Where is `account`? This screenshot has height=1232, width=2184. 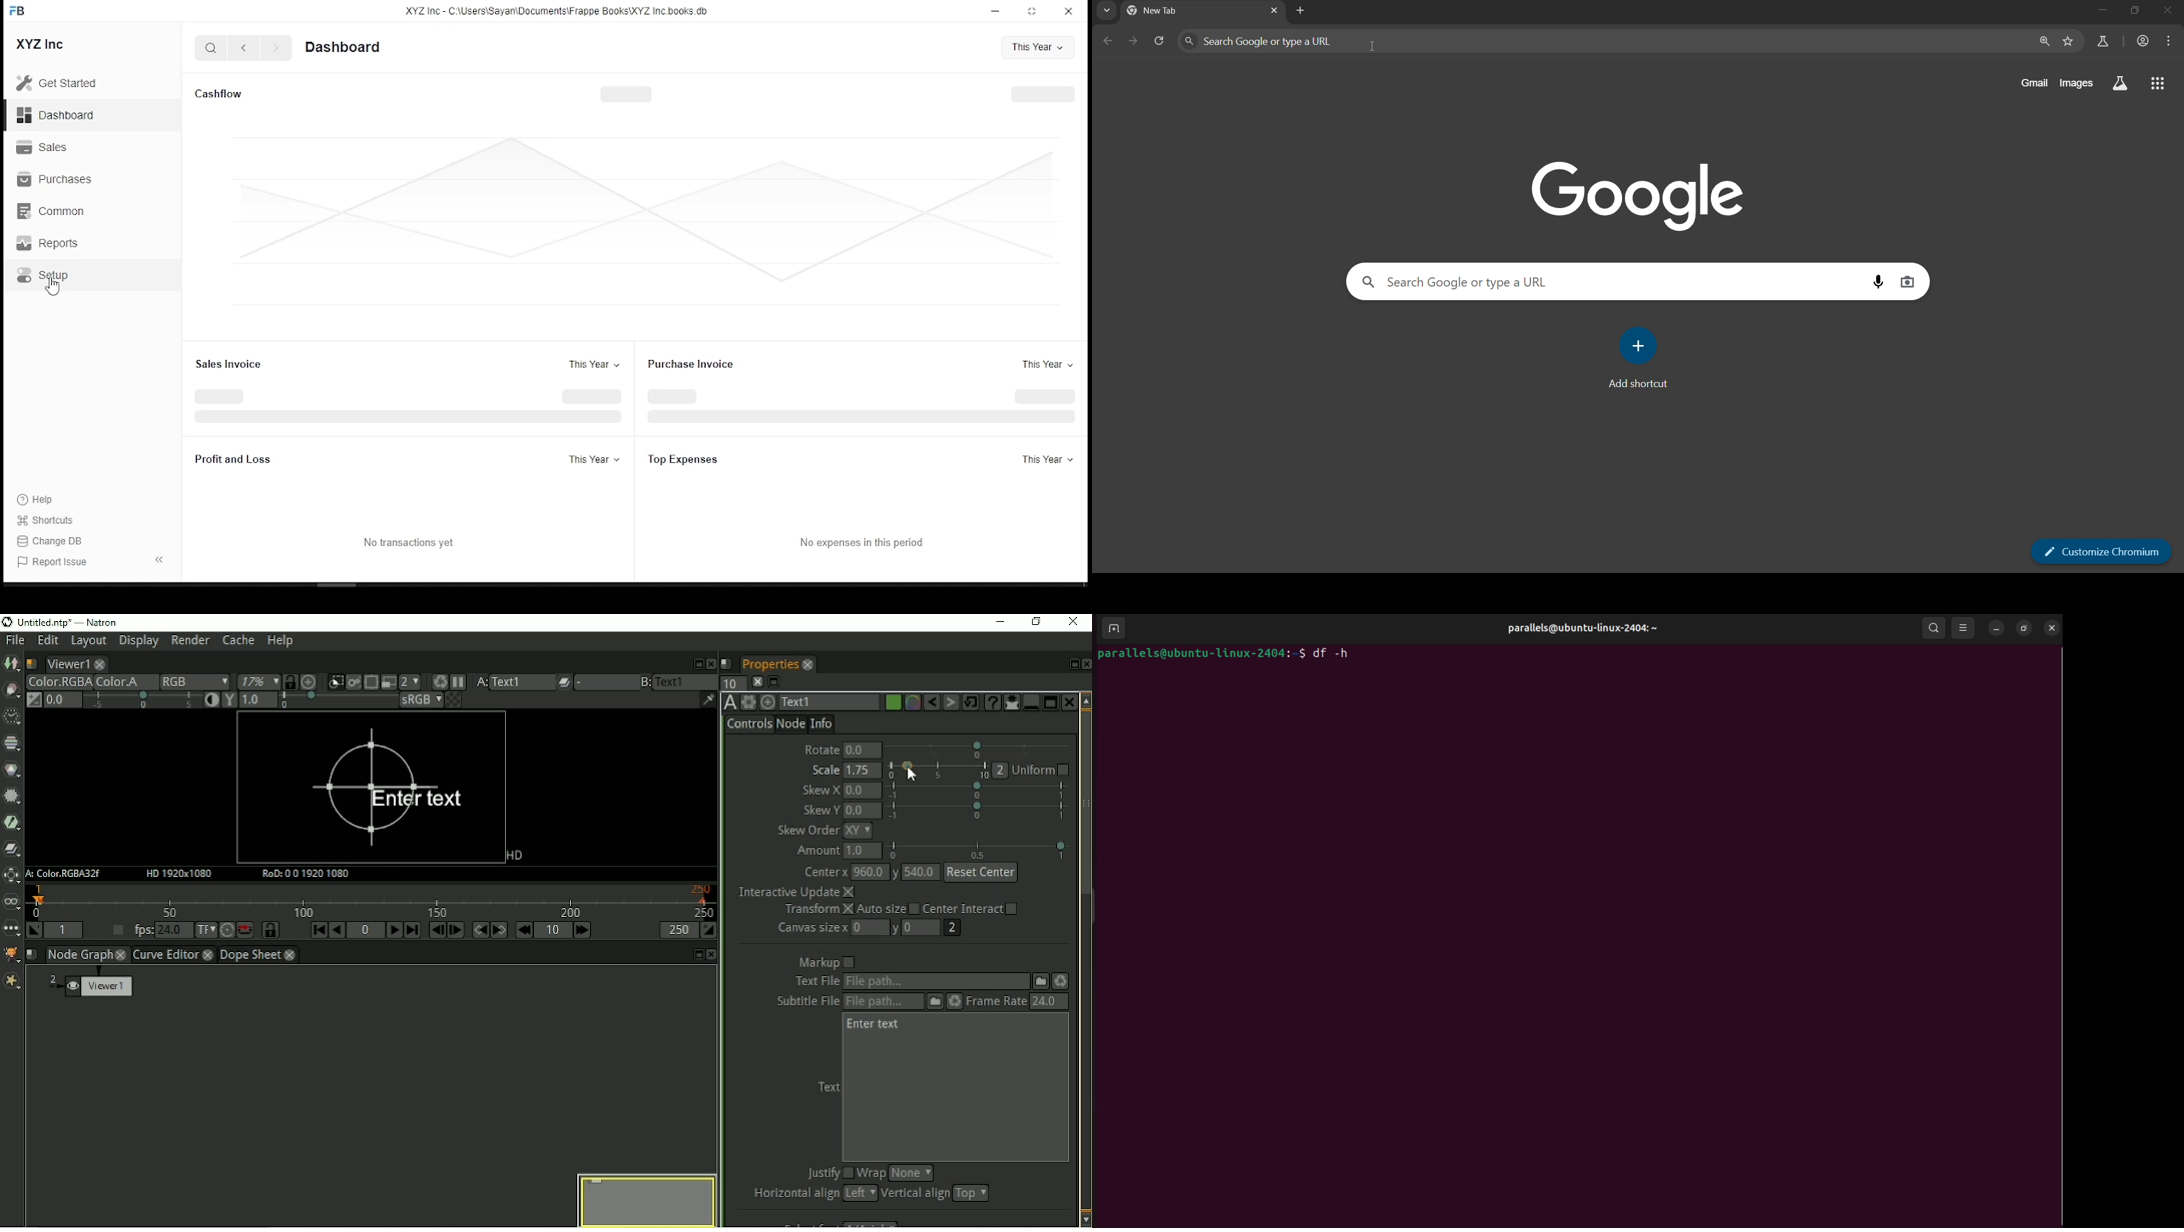 account is located at coordinates (2144, 42).